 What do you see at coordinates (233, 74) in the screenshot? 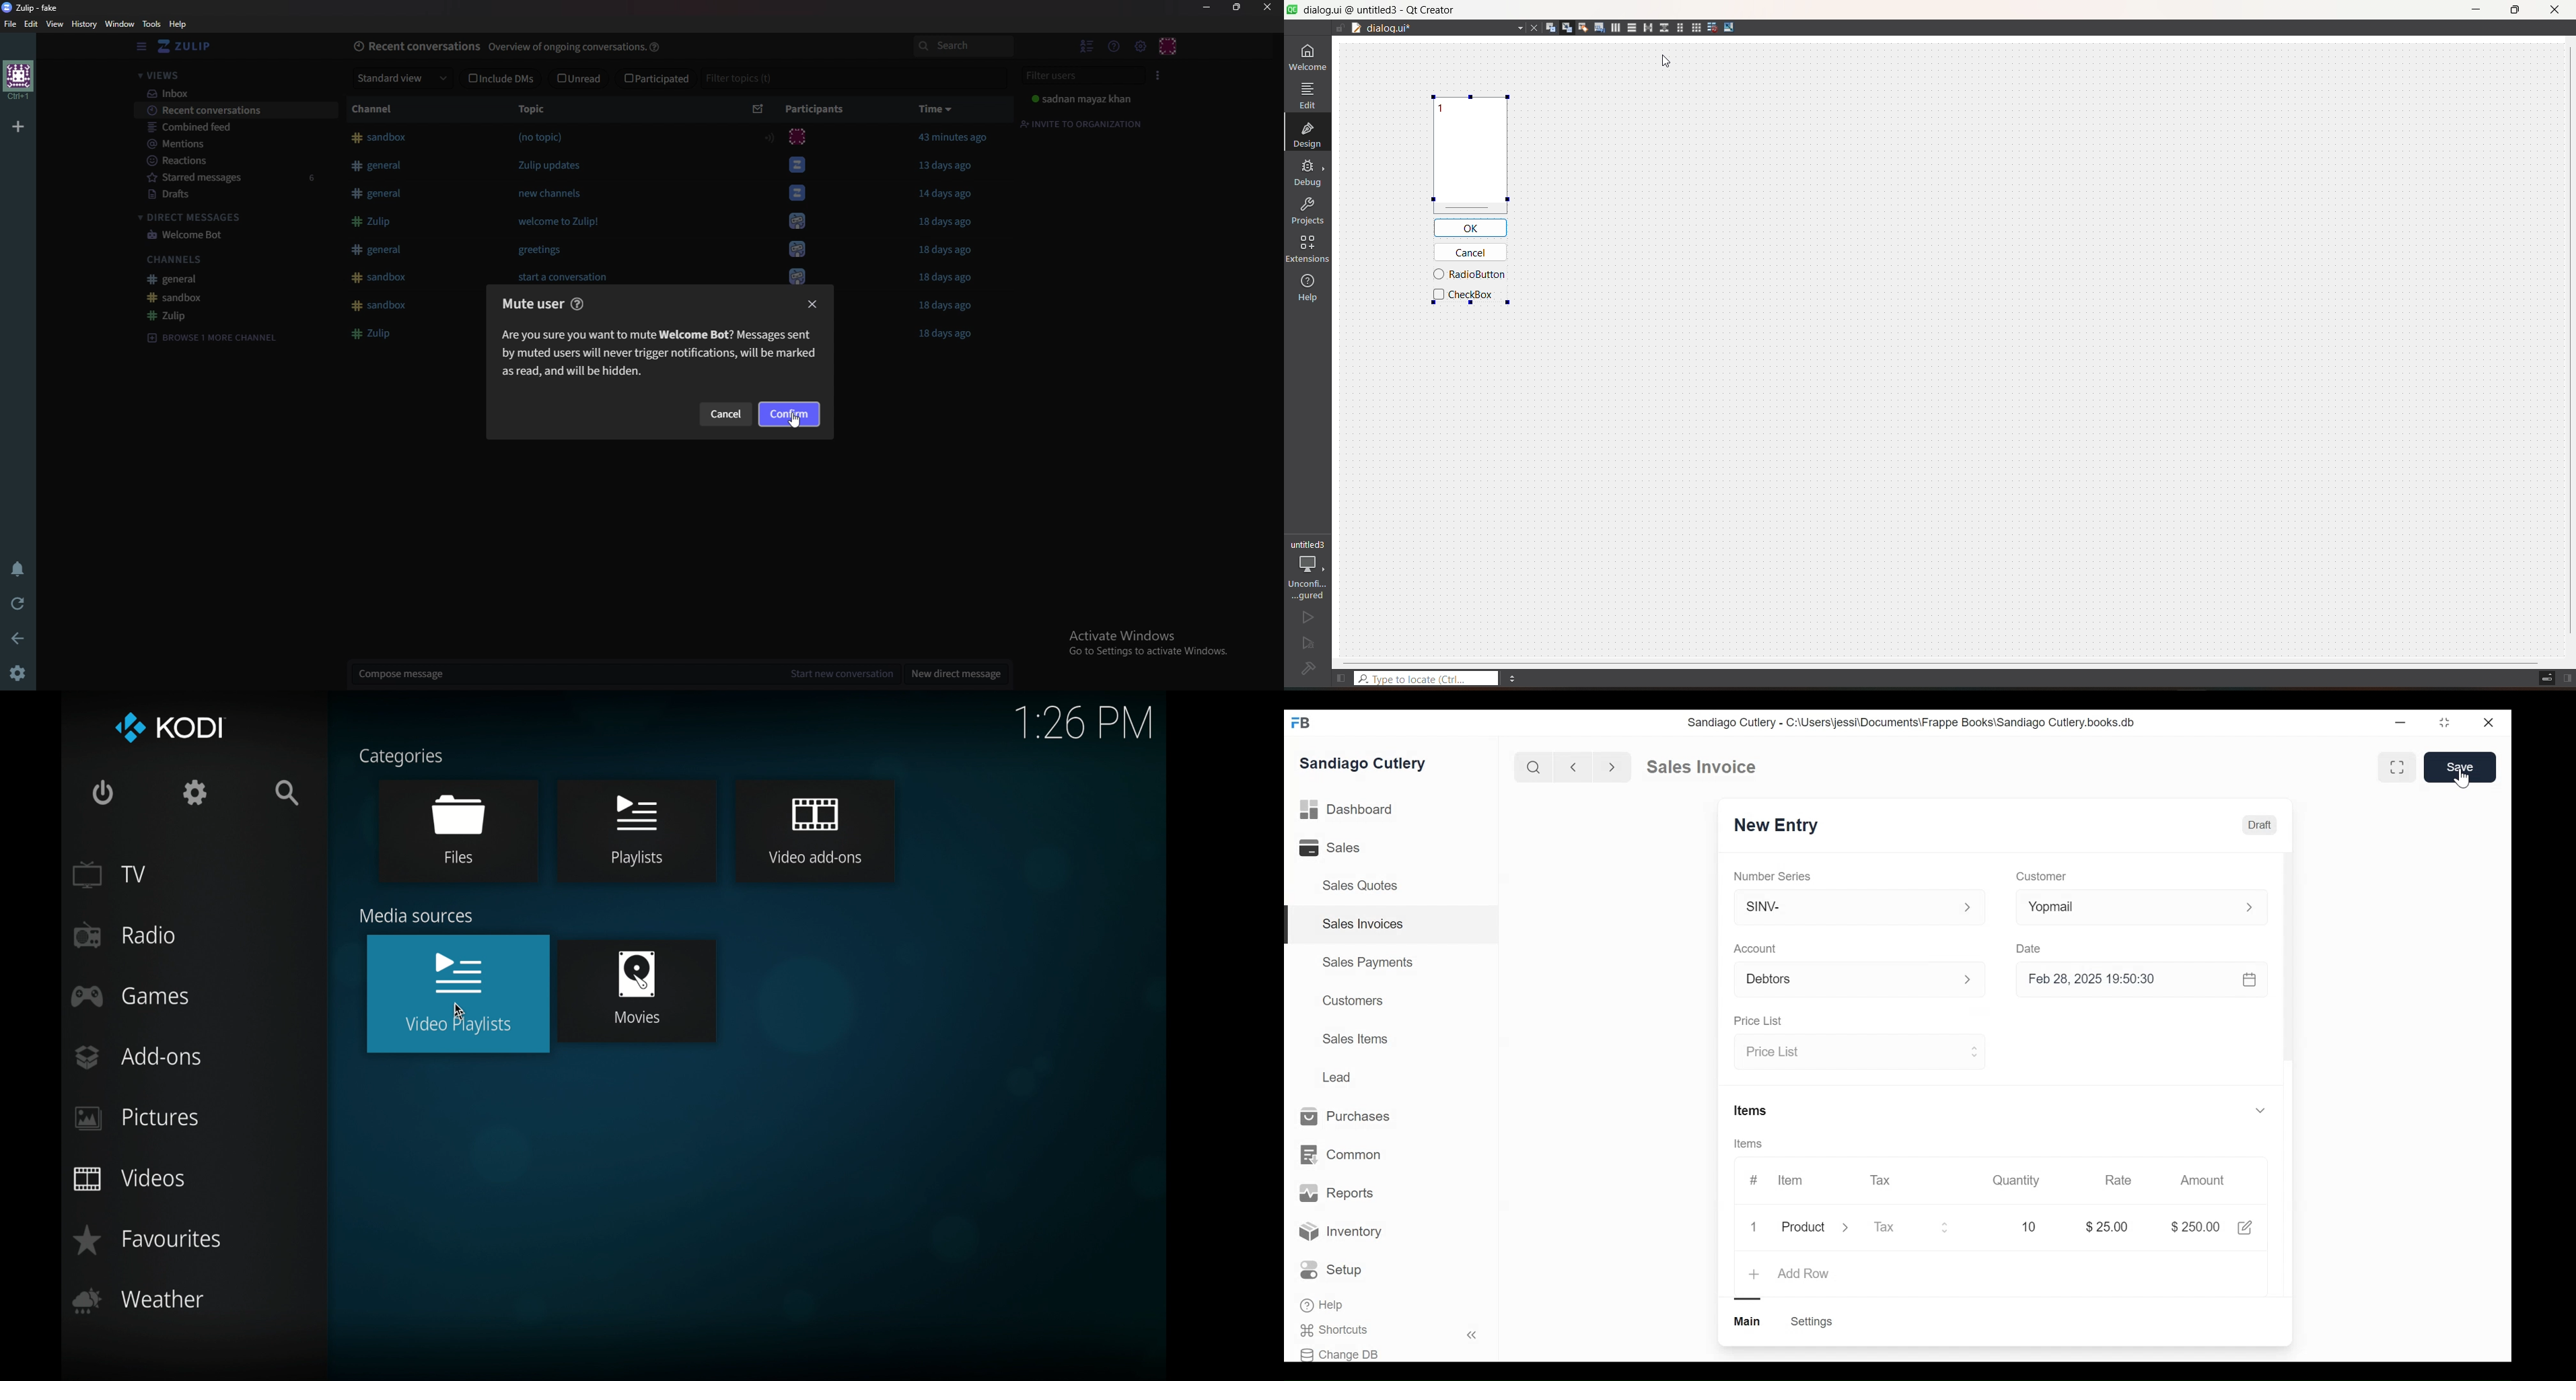
I see `Views` at bounding box center [233, 74].